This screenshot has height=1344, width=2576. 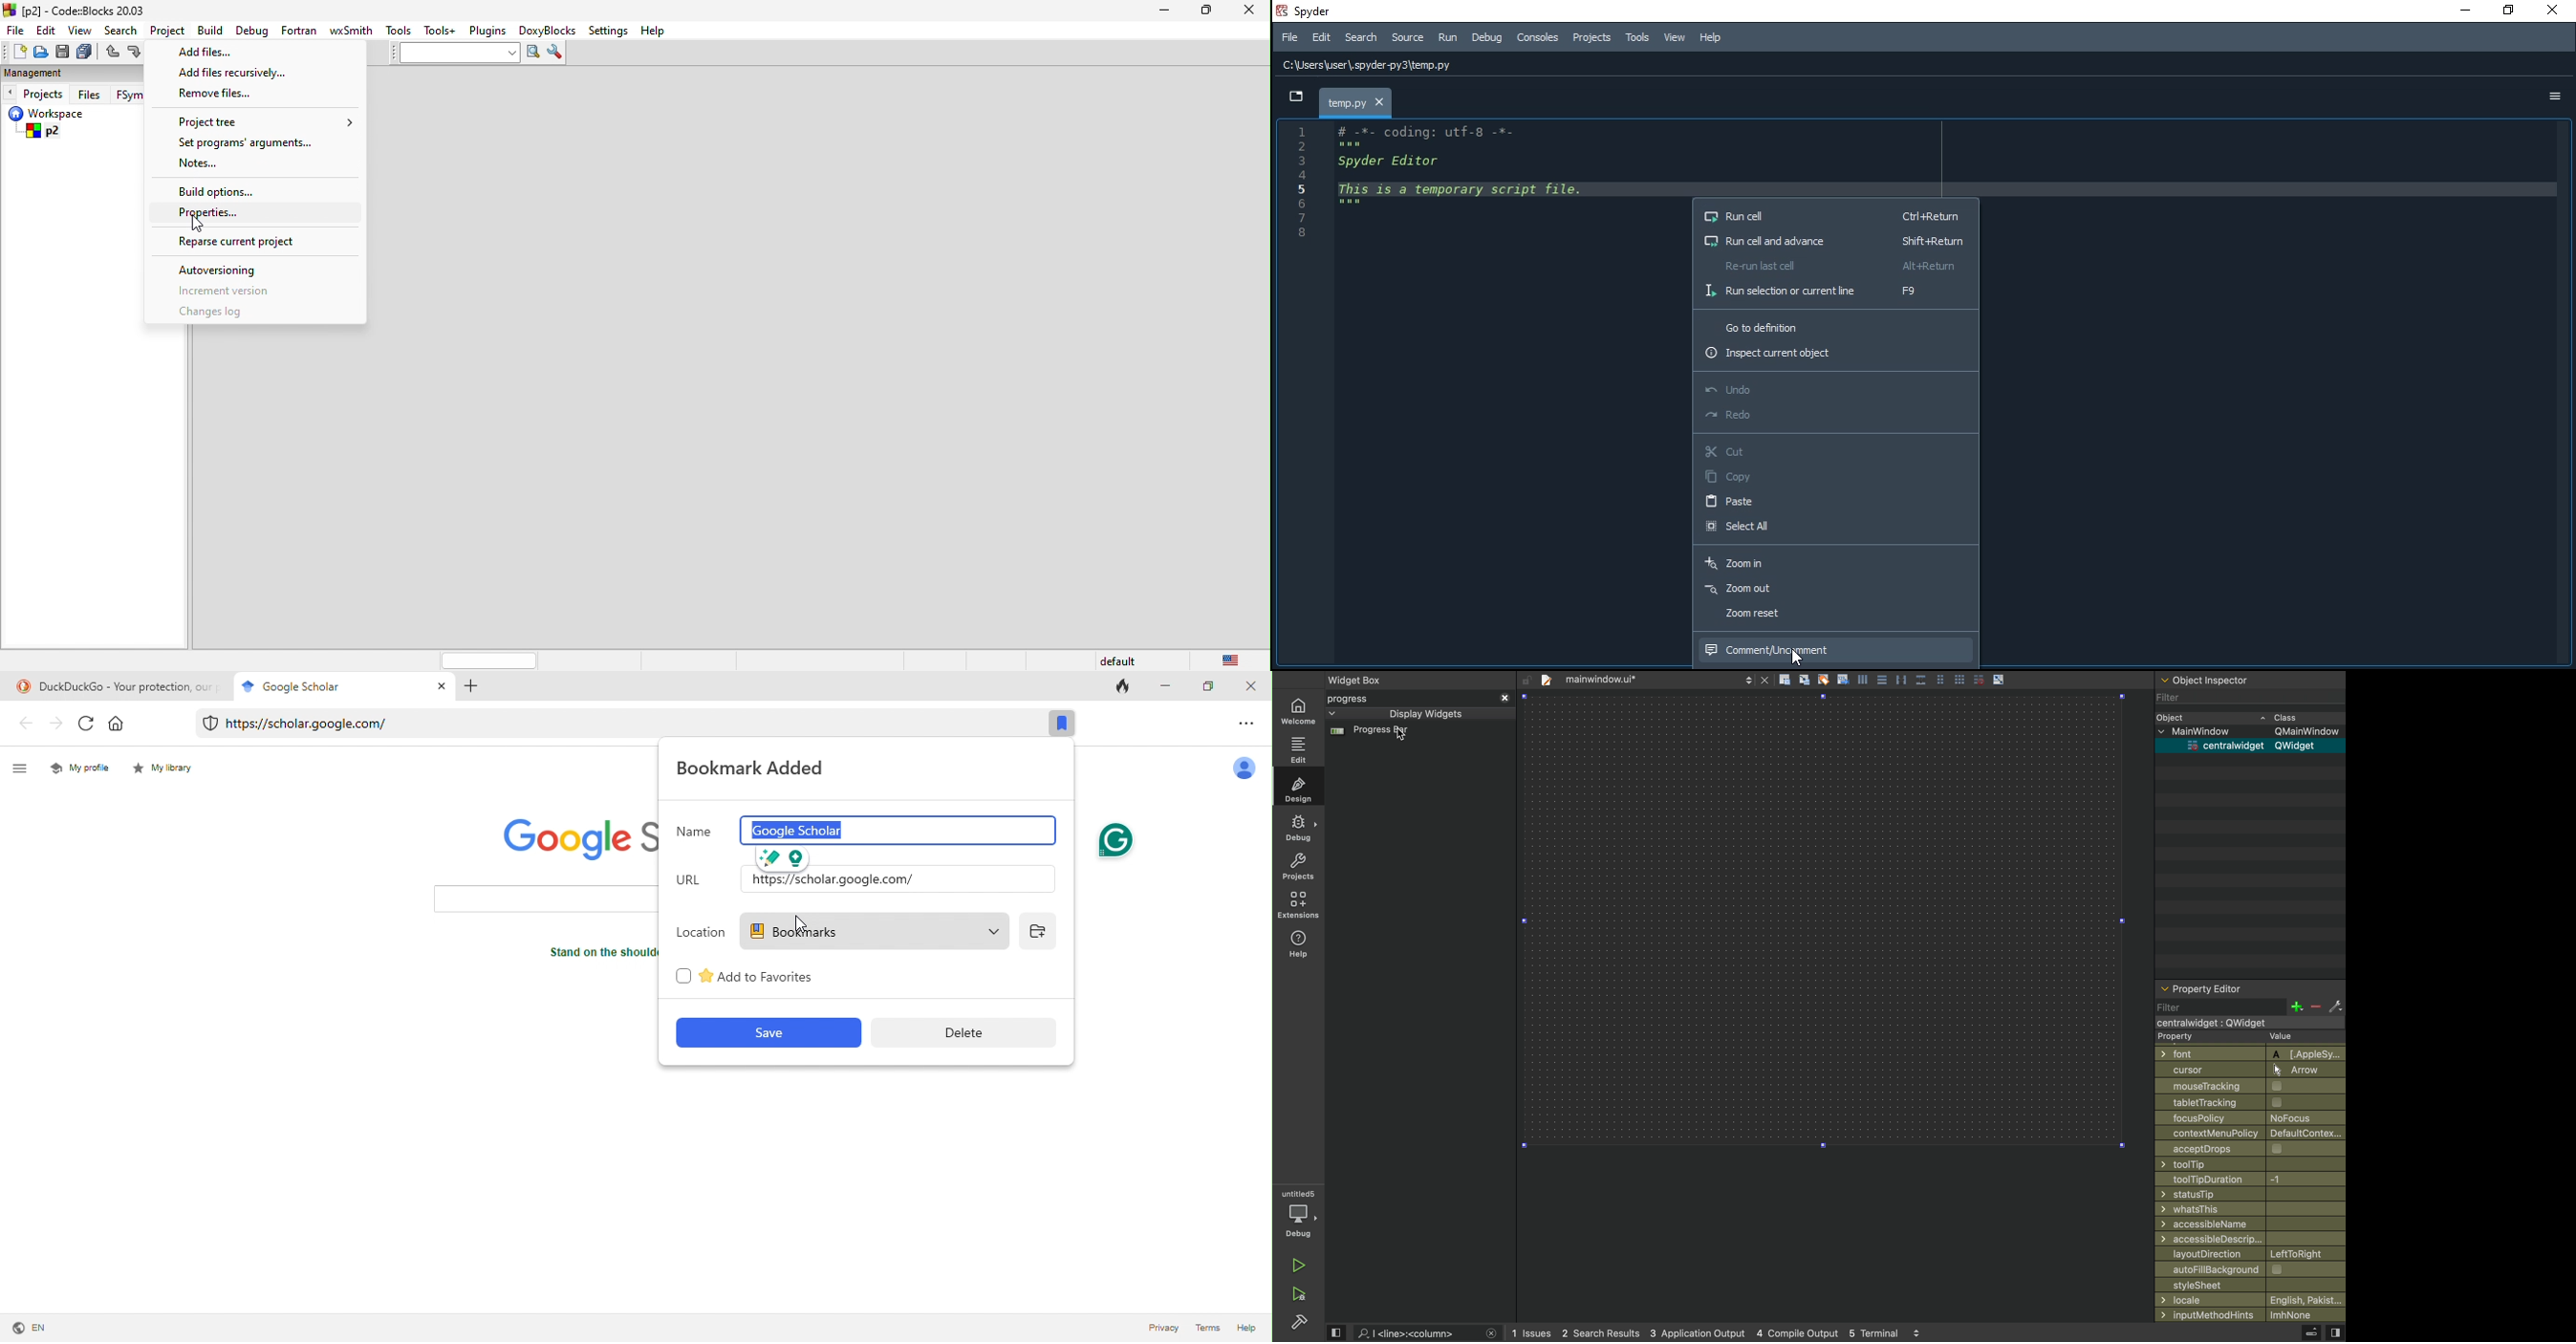 I want to click on cursor movement, so click(x=802, y=924).